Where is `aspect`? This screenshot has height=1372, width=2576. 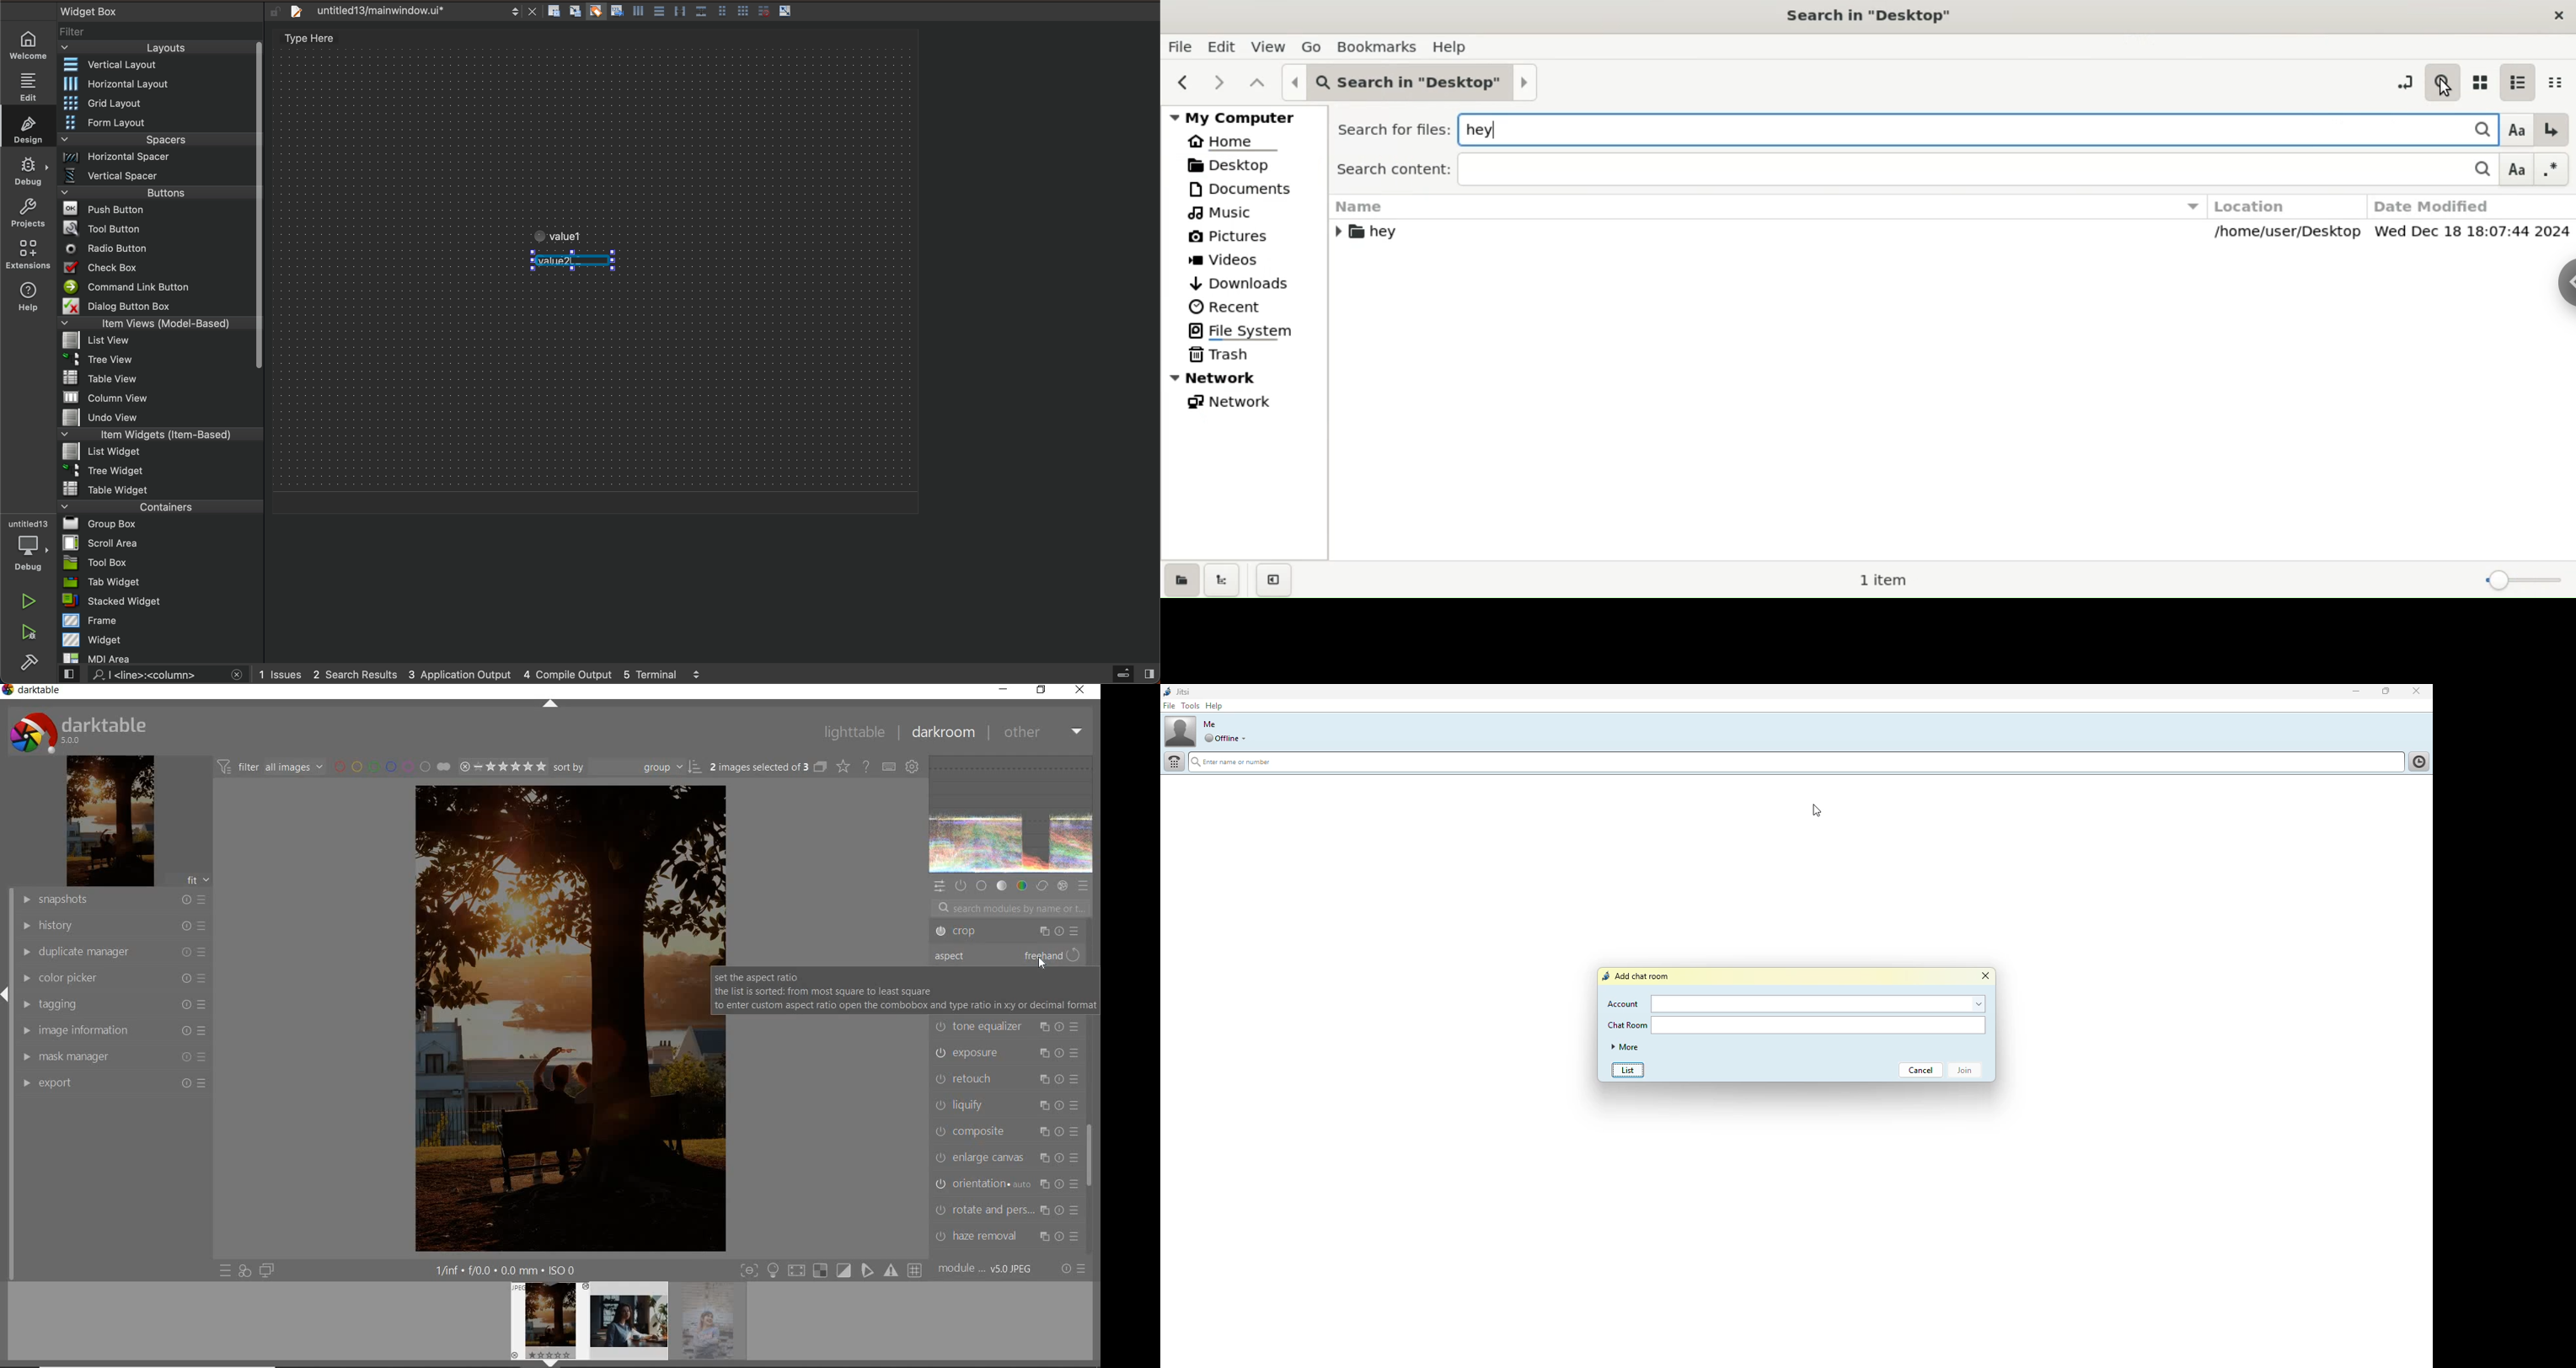 aspect is located at coordinates (972, 957).